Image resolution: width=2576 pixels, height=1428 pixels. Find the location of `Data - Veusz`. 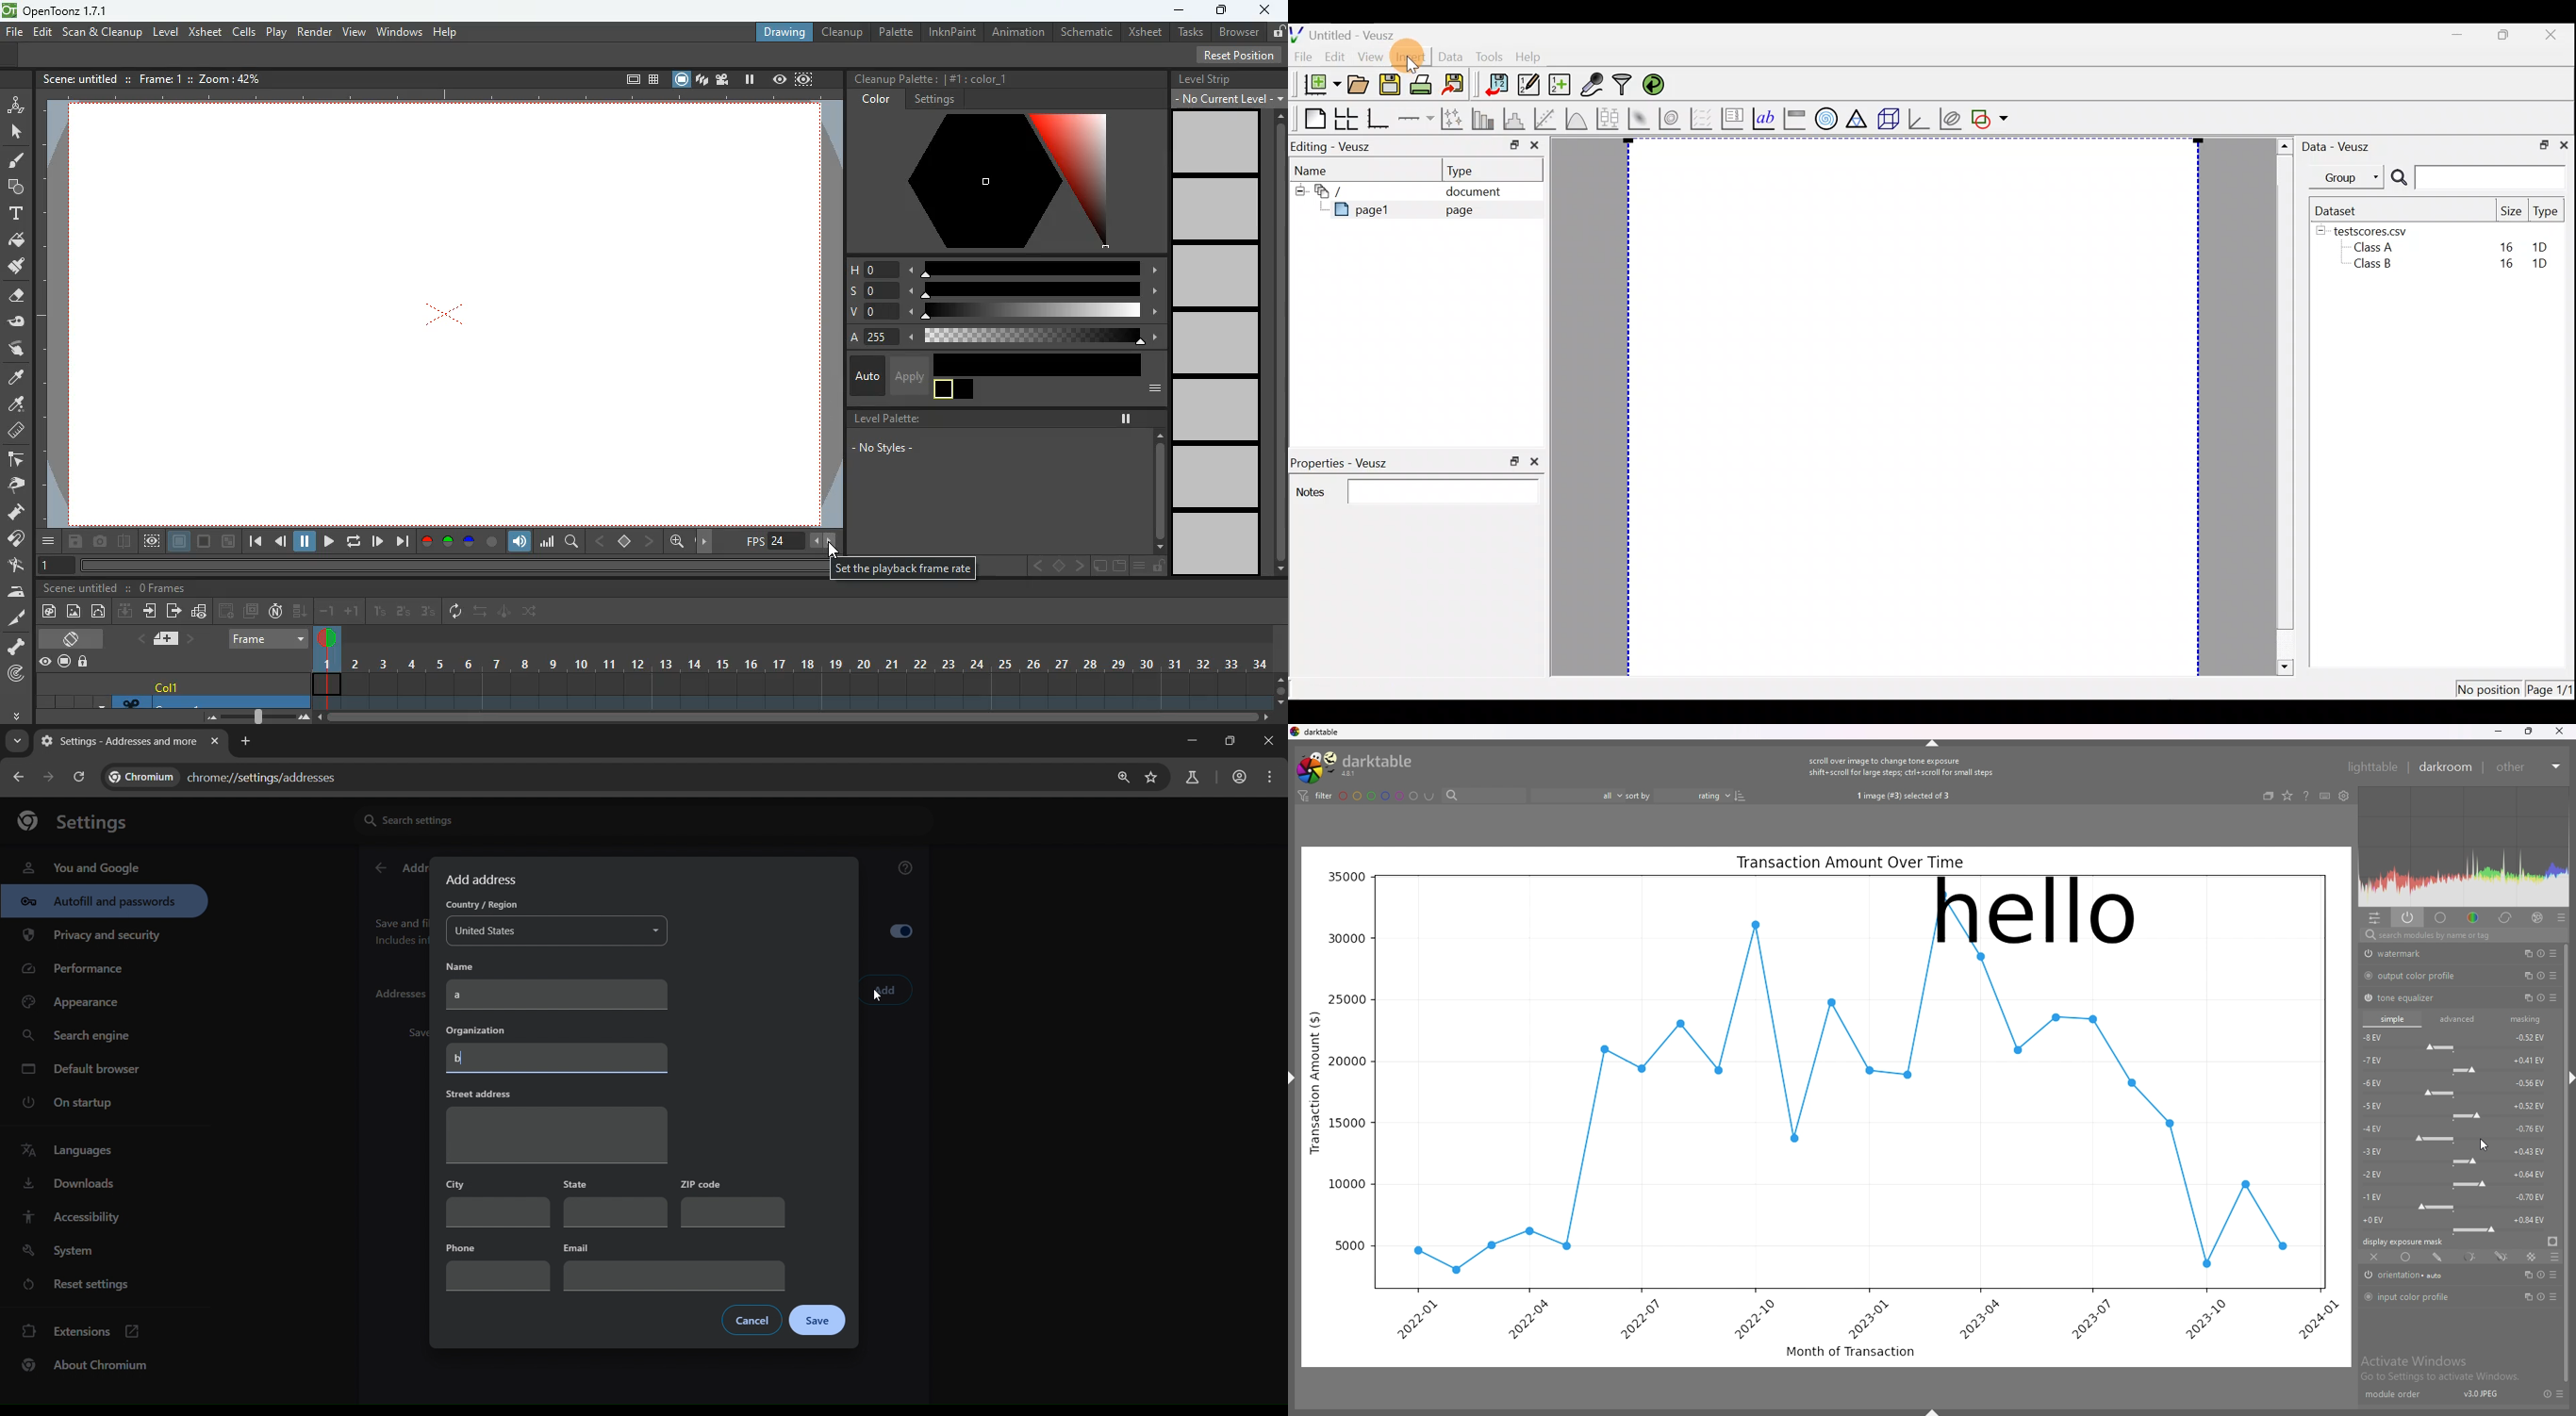

Data - Veusz is located at coordinates (2343, 146).